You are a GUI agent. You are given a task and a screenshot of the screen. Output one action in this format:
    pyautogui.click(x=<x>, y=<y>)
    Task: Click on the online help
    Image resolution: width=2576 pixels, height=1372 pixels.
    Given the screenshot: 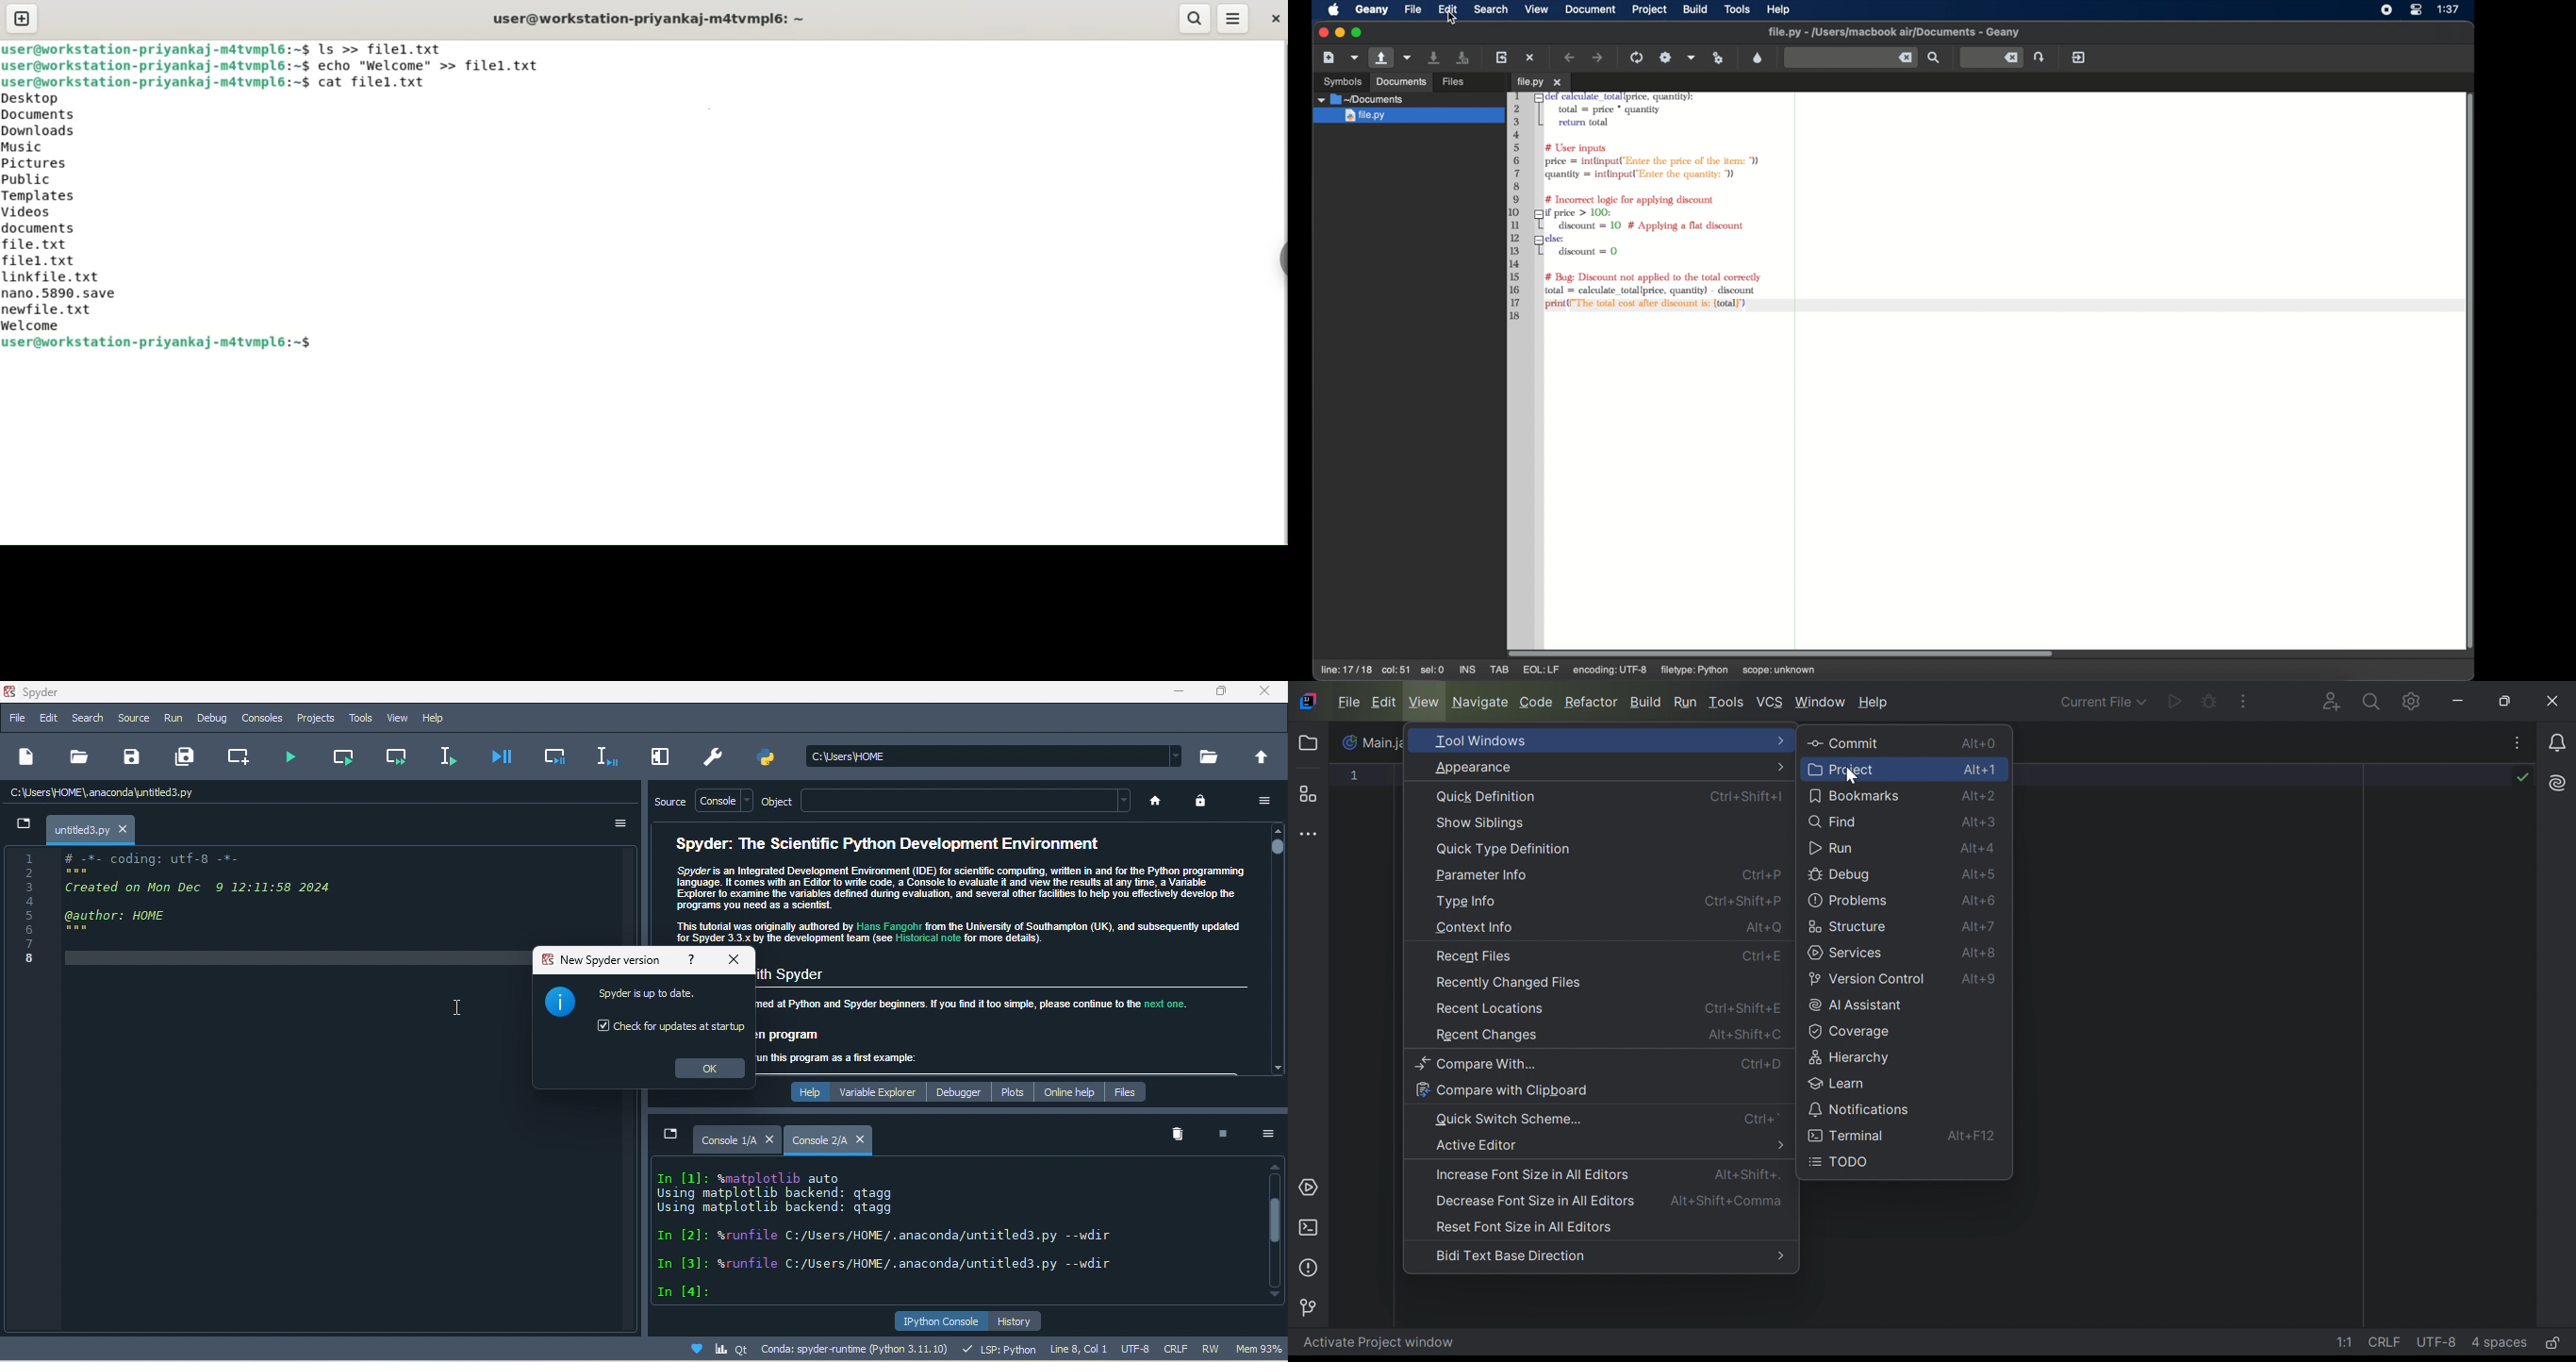 What is the action you would take?
    pyautogui.click(x=1067, y=1089)
    